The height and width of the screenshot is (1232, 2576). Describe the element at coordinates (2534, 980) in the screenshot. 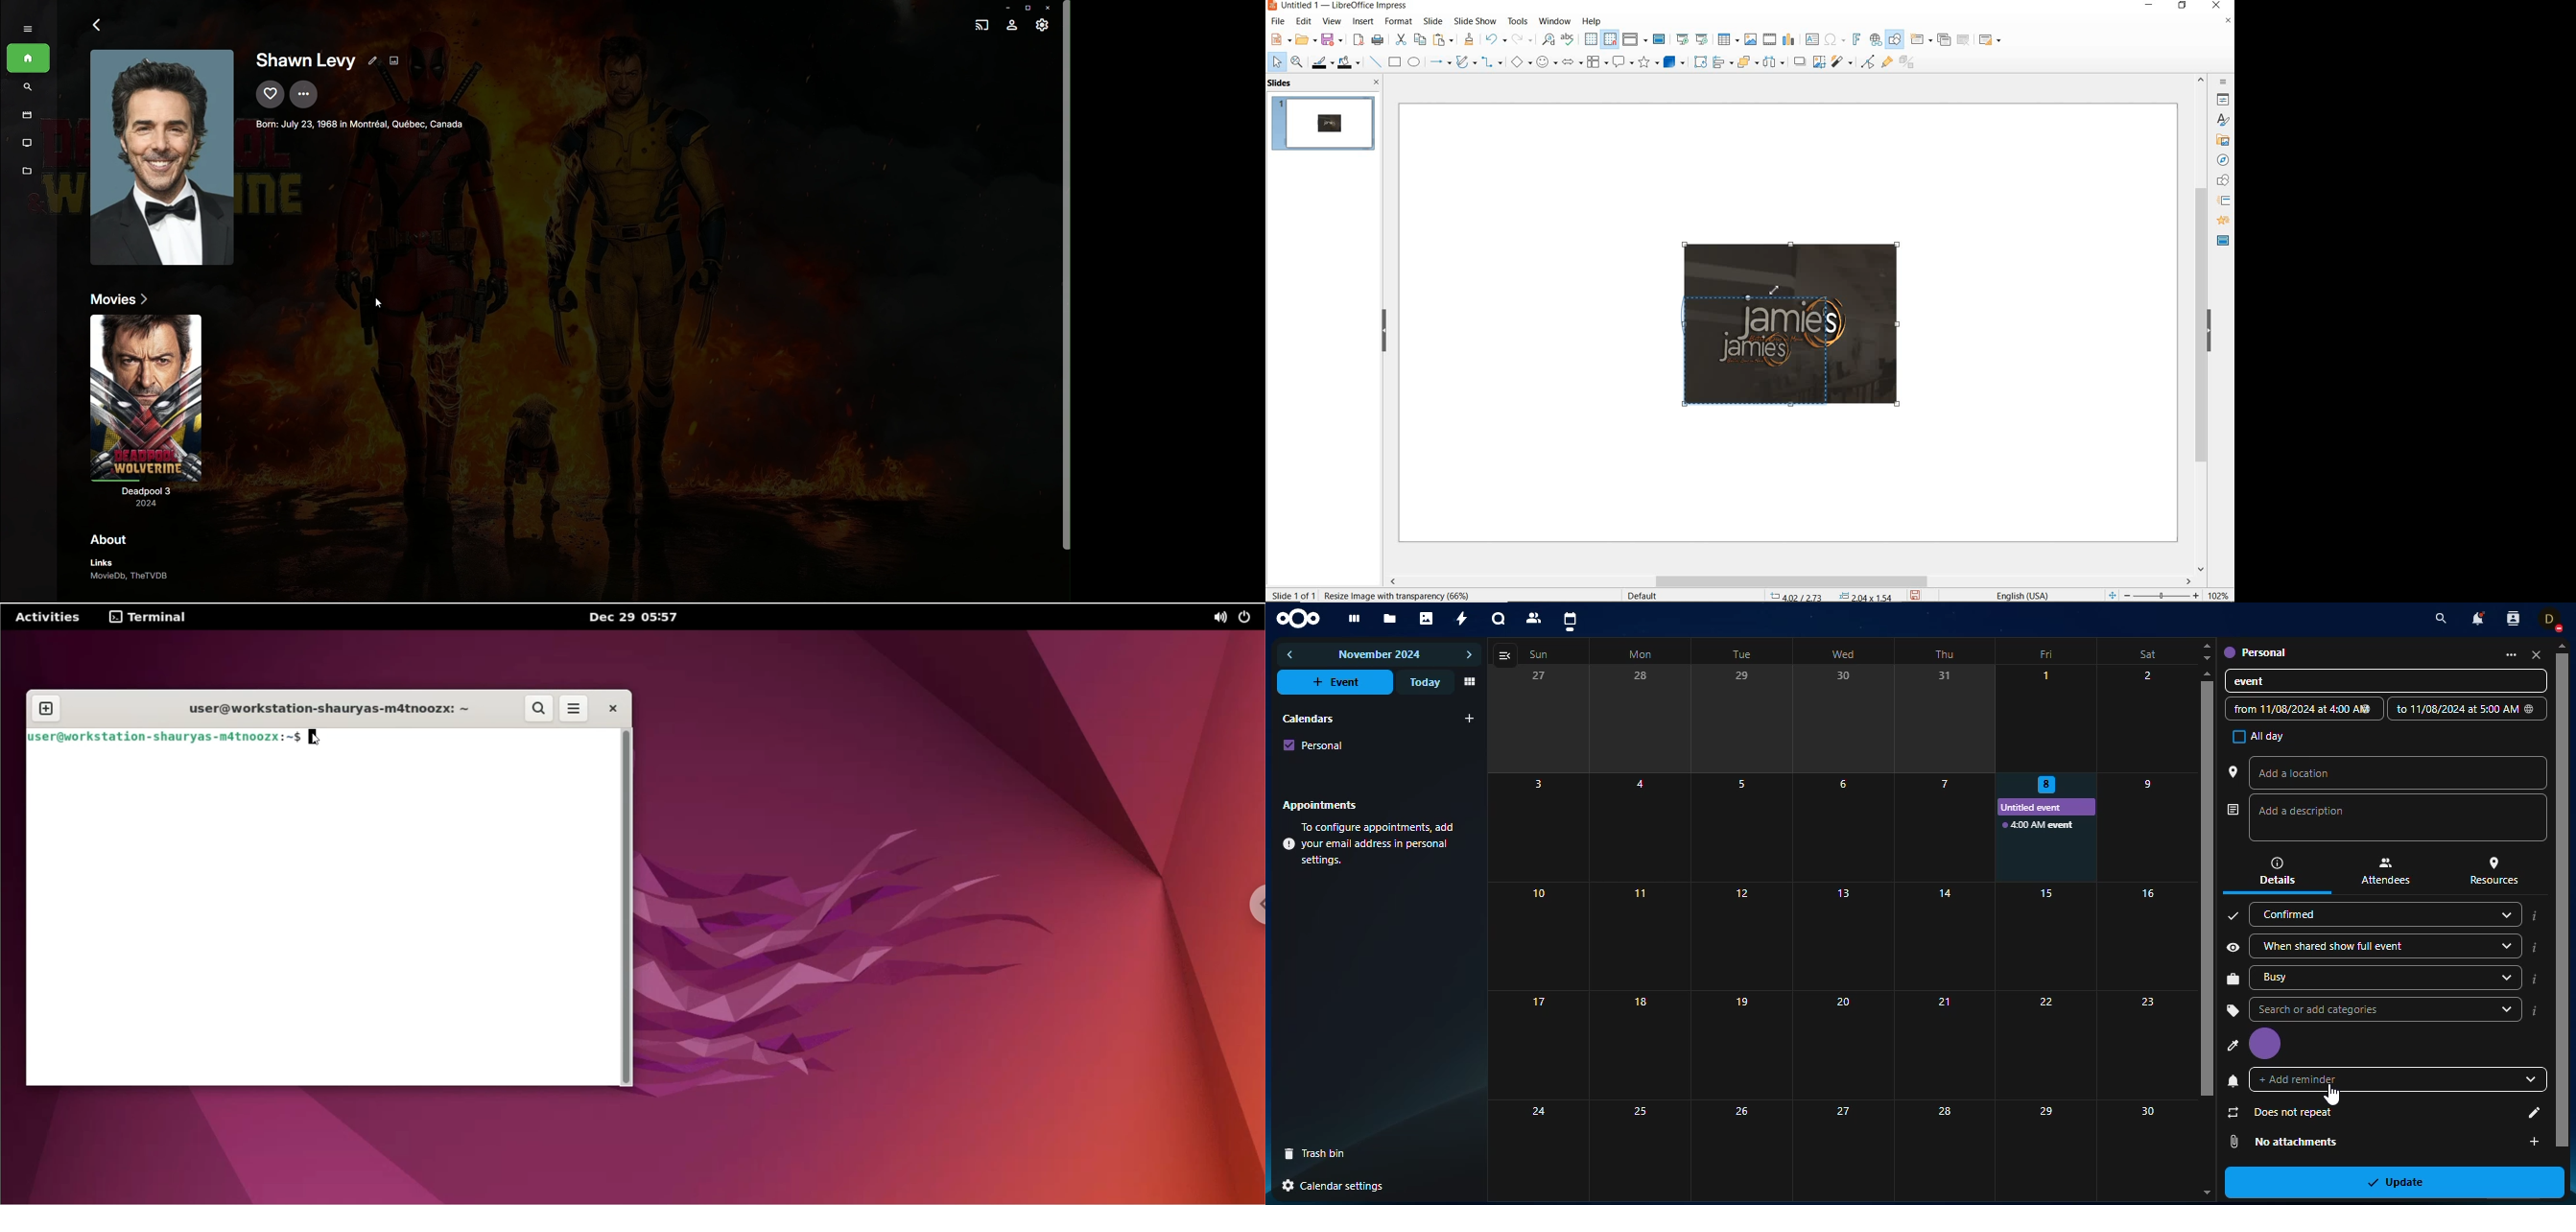

I see `i` at that location.